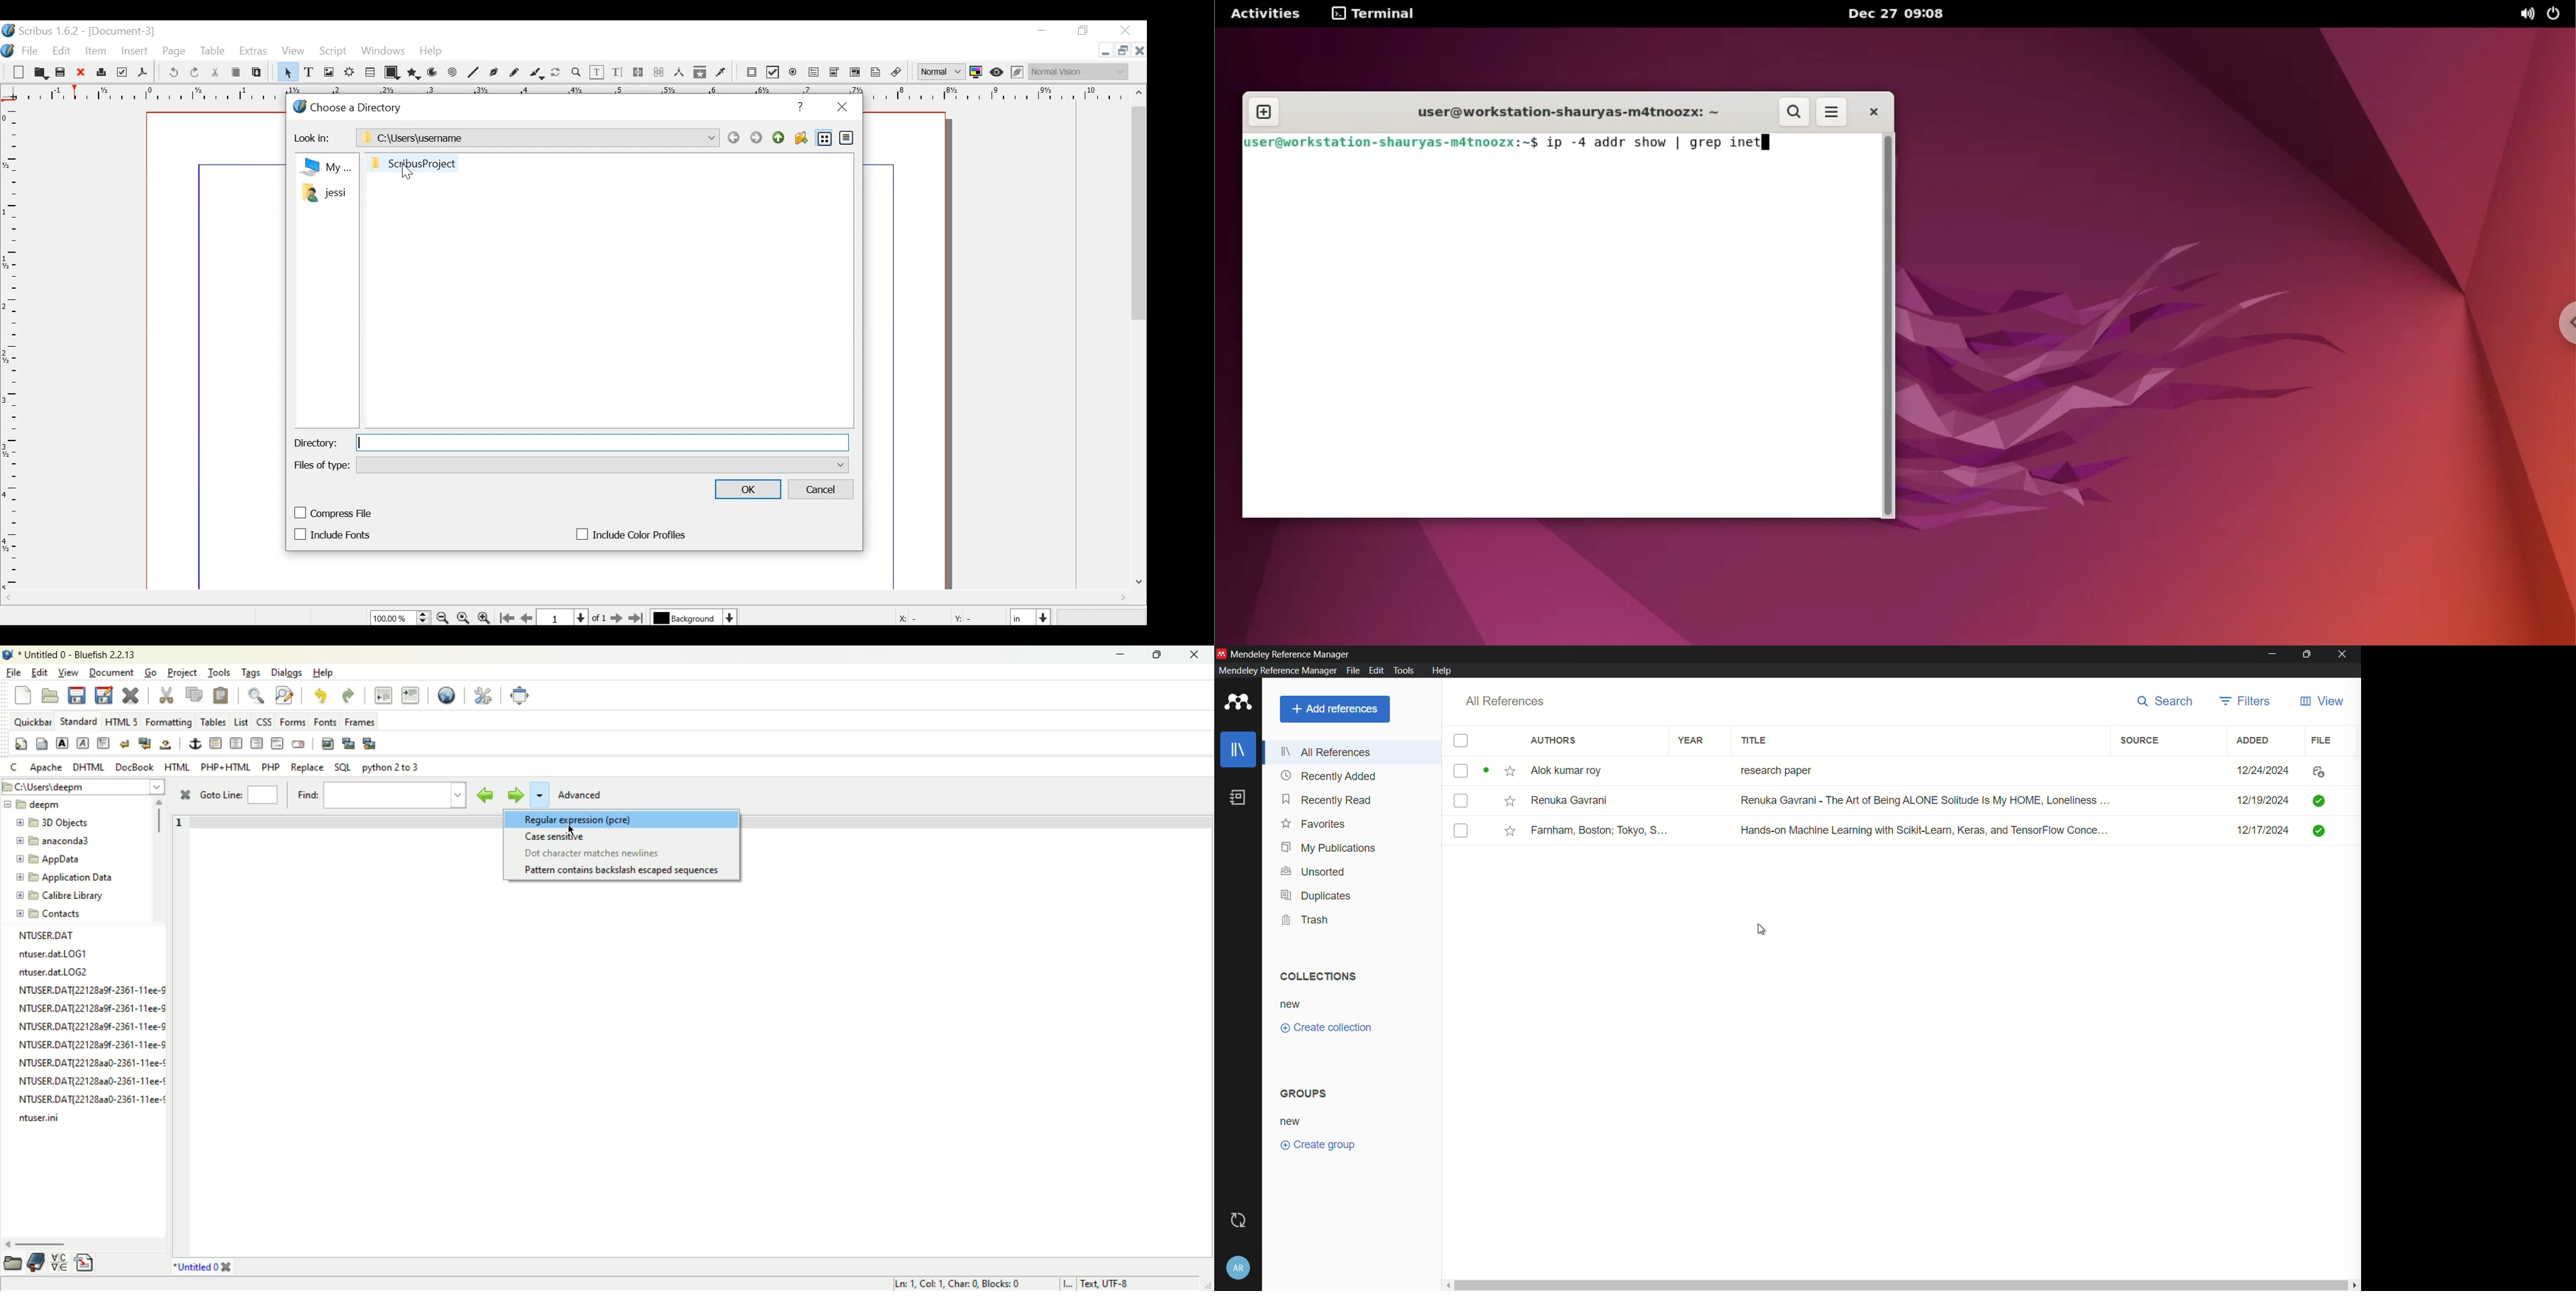  What do you see at coordinates (81, 73) in the screenshot?
I see `Close` at bounding box center [81, 73].